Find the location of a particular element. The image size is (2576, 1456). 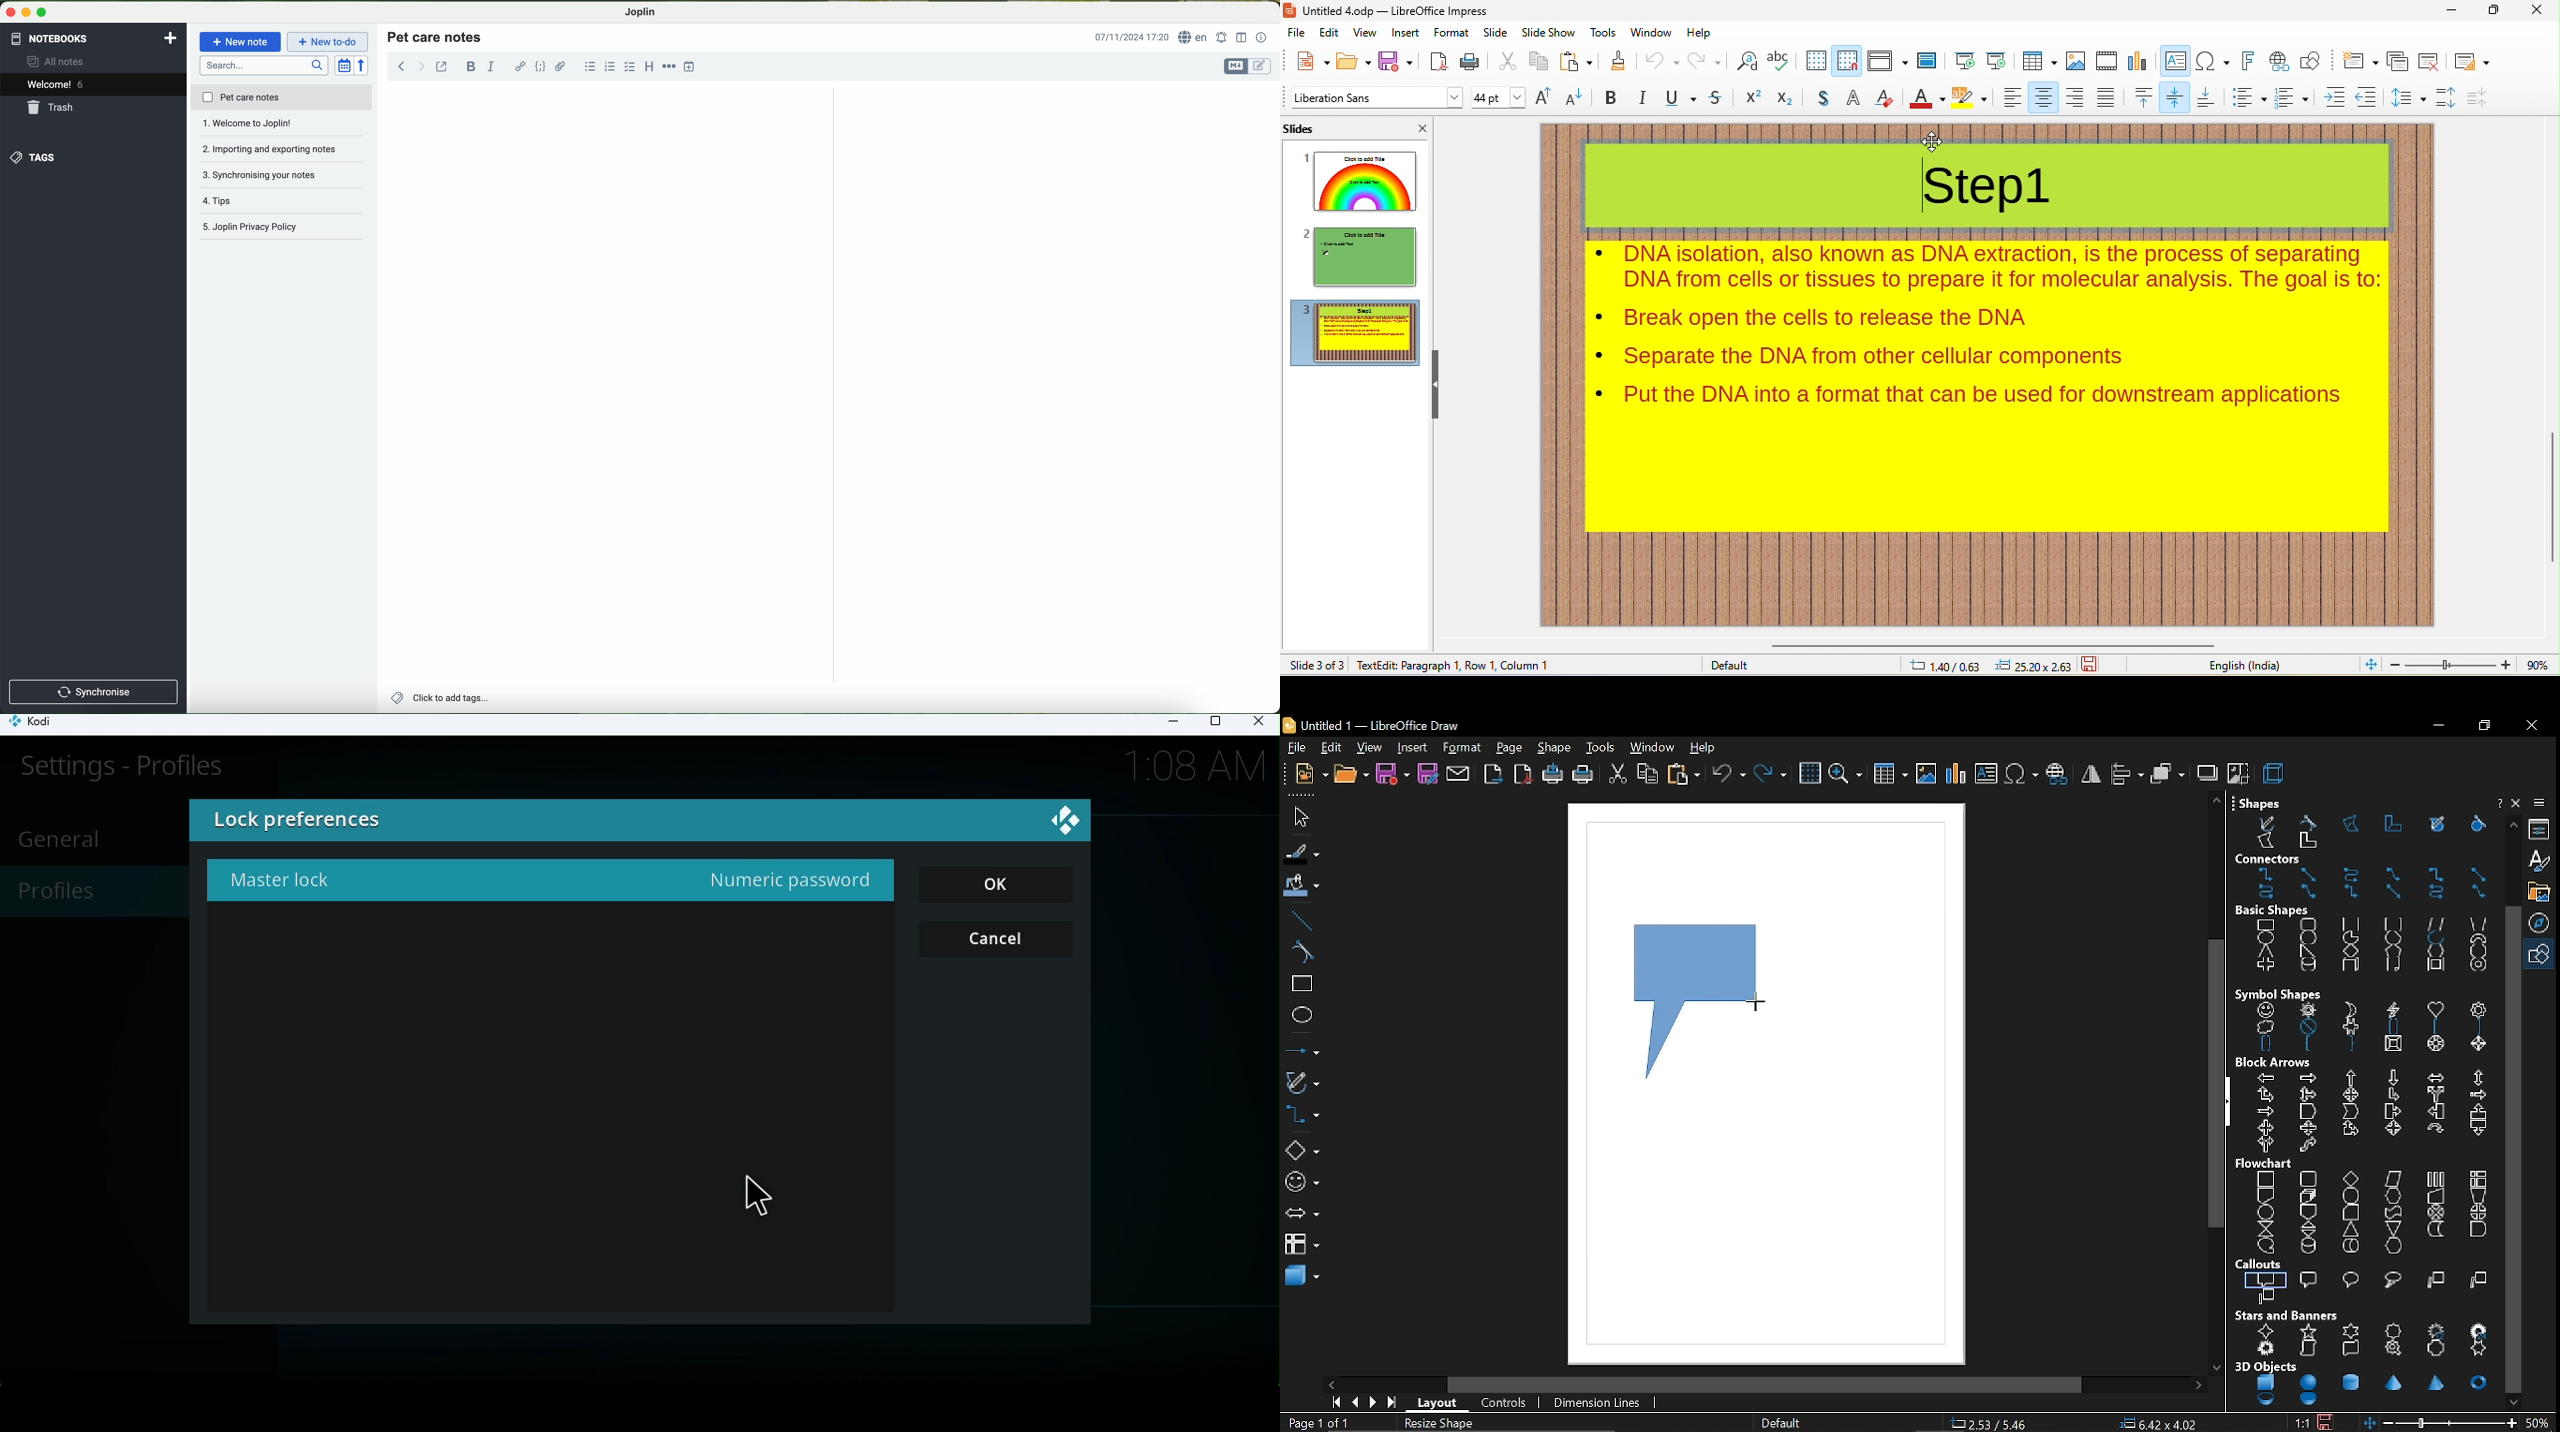

trash is located at coordinates (51, 109).